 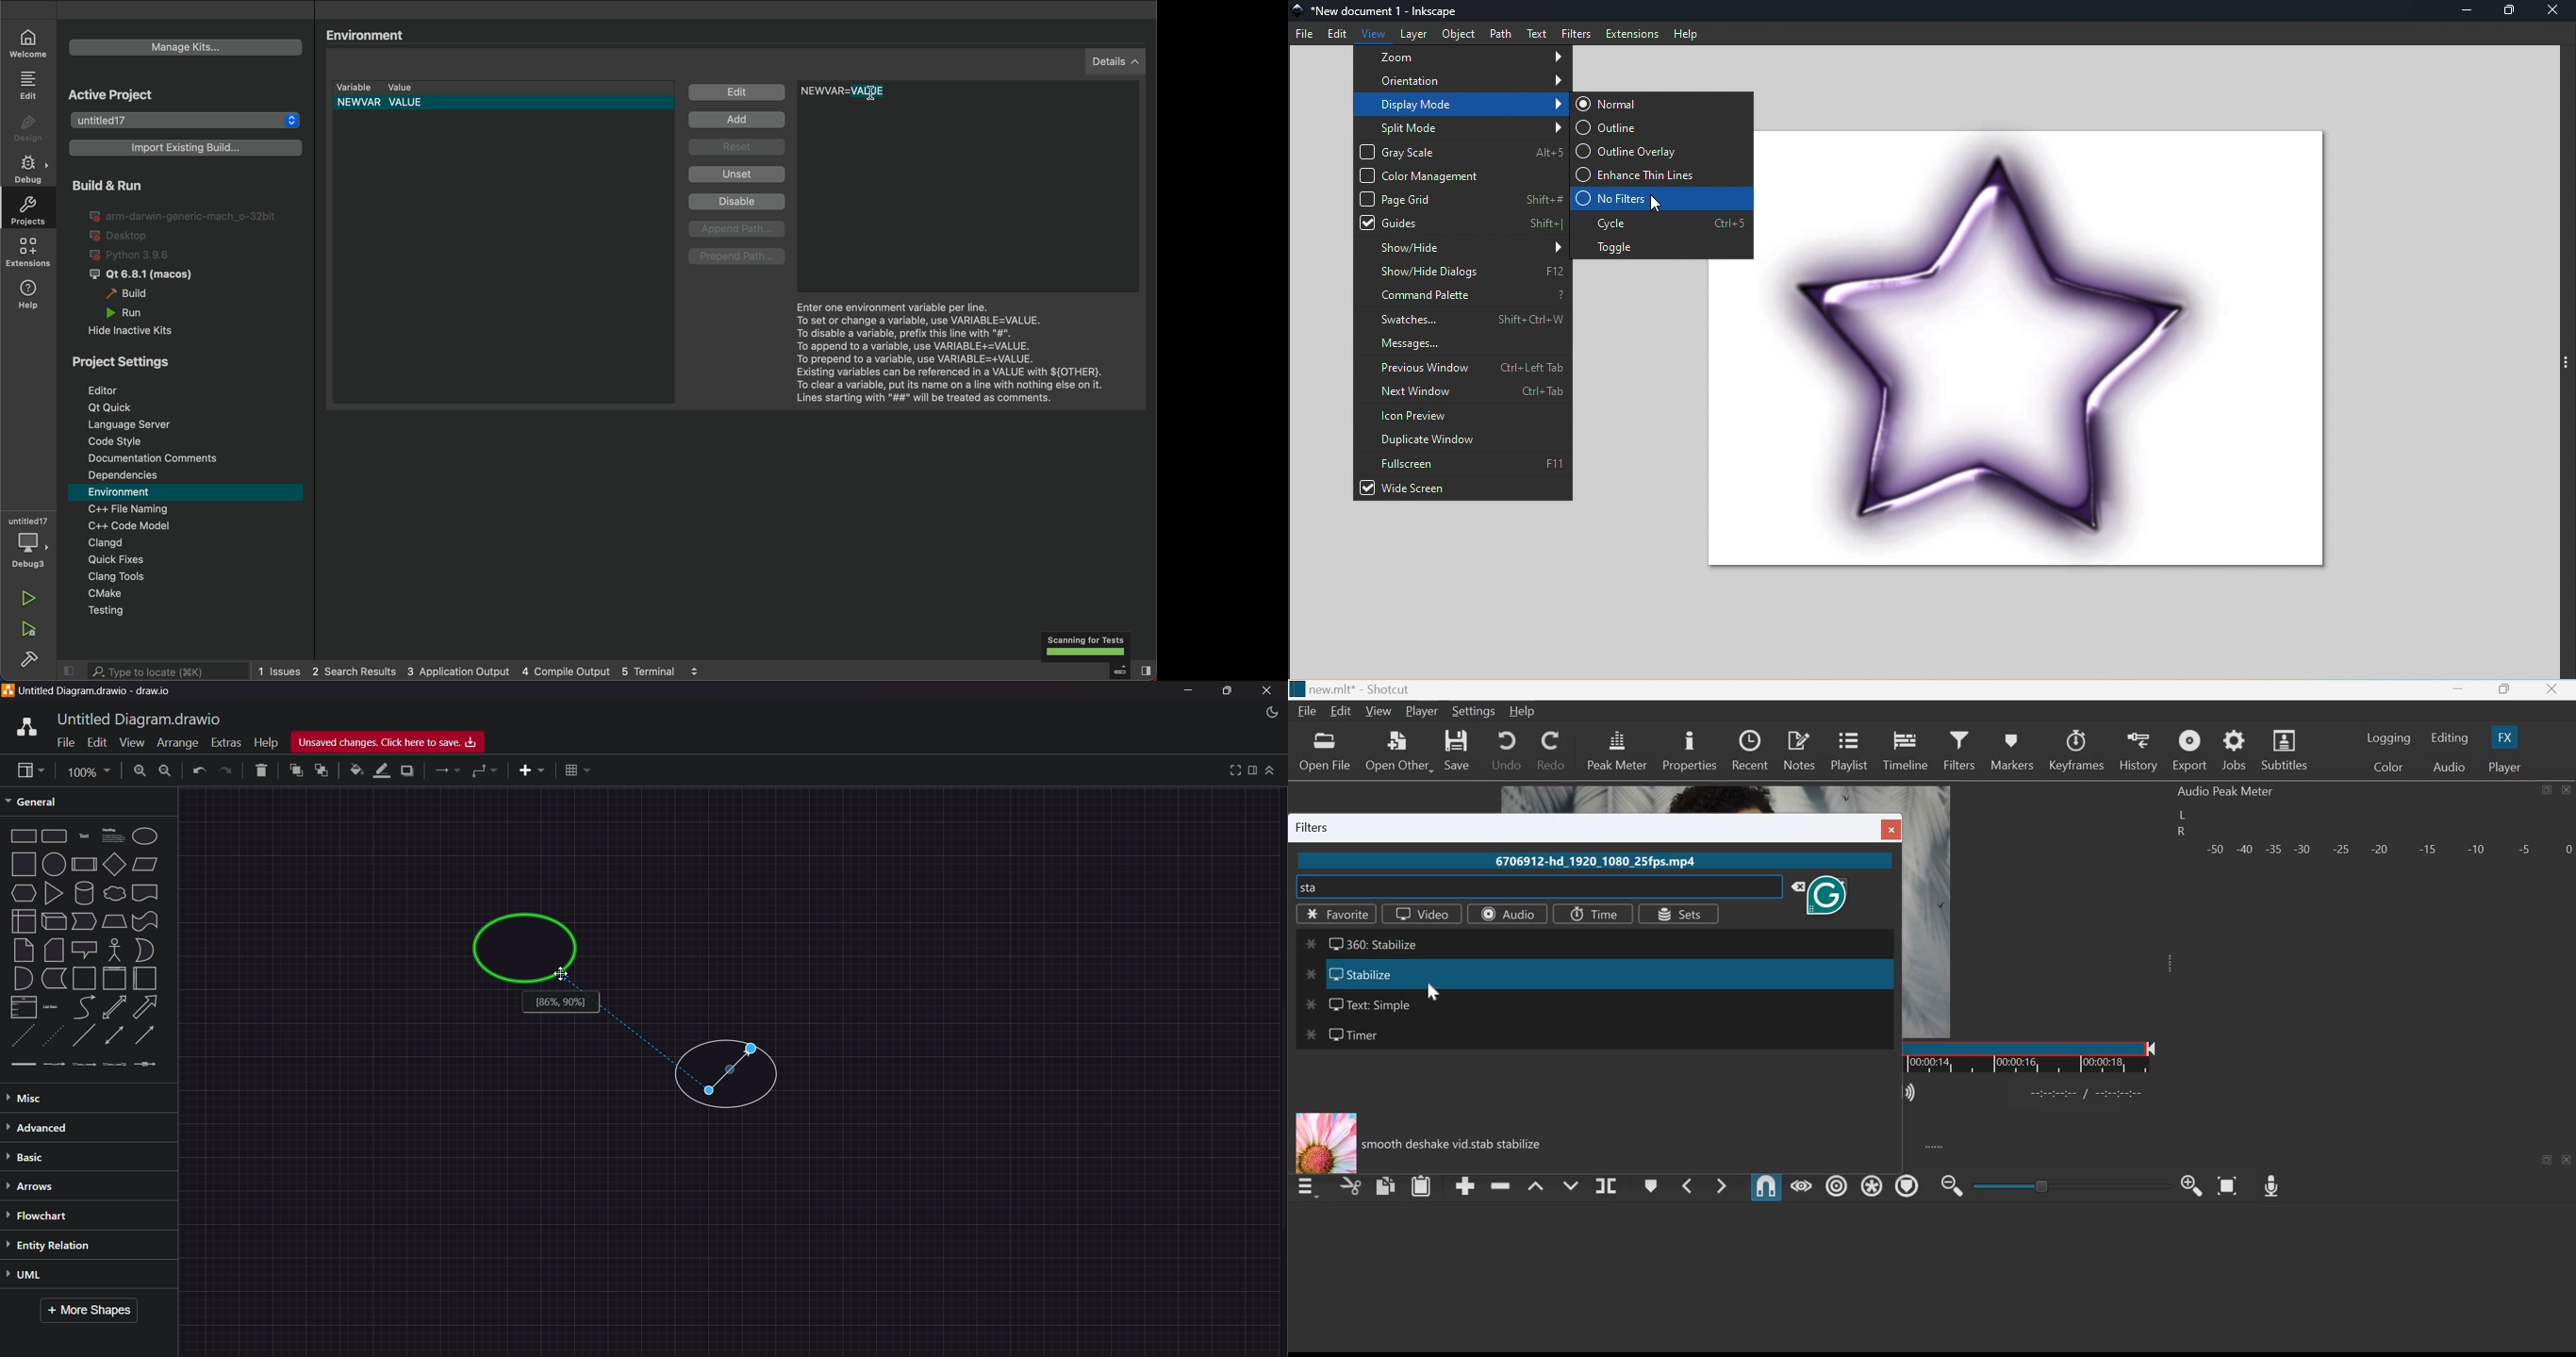 What do you see at coordinates (1412, 32) in the screenshot?
I see `Layer` at bounding box center [1412, 32].